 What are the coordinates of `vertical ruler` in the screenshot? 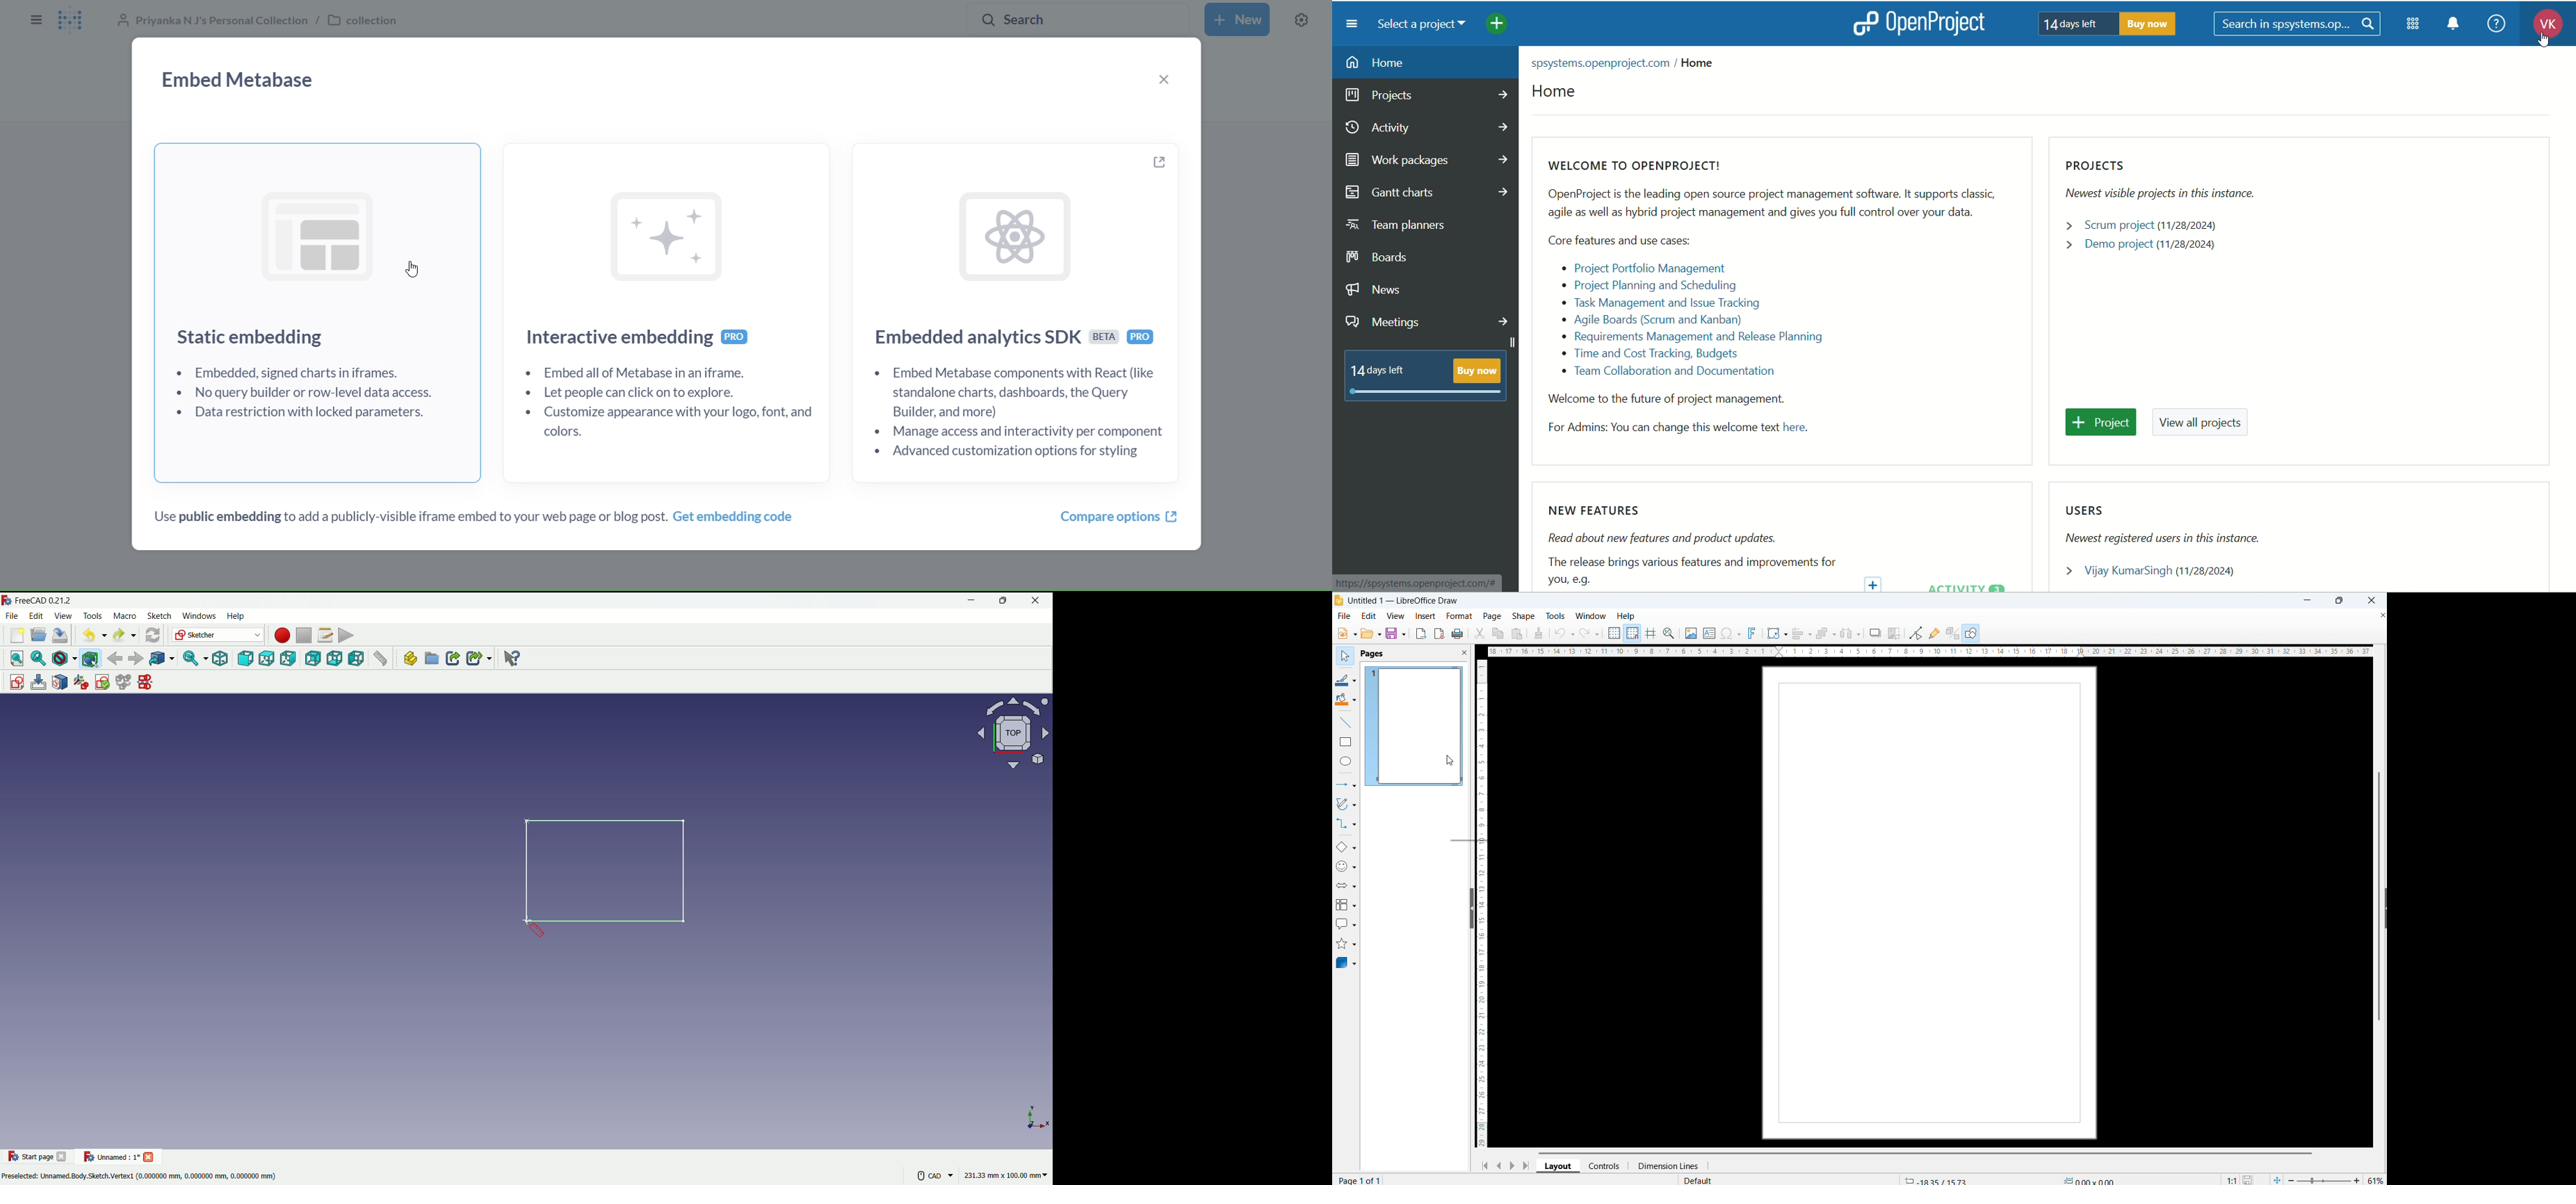 It's located at (1482, 904).